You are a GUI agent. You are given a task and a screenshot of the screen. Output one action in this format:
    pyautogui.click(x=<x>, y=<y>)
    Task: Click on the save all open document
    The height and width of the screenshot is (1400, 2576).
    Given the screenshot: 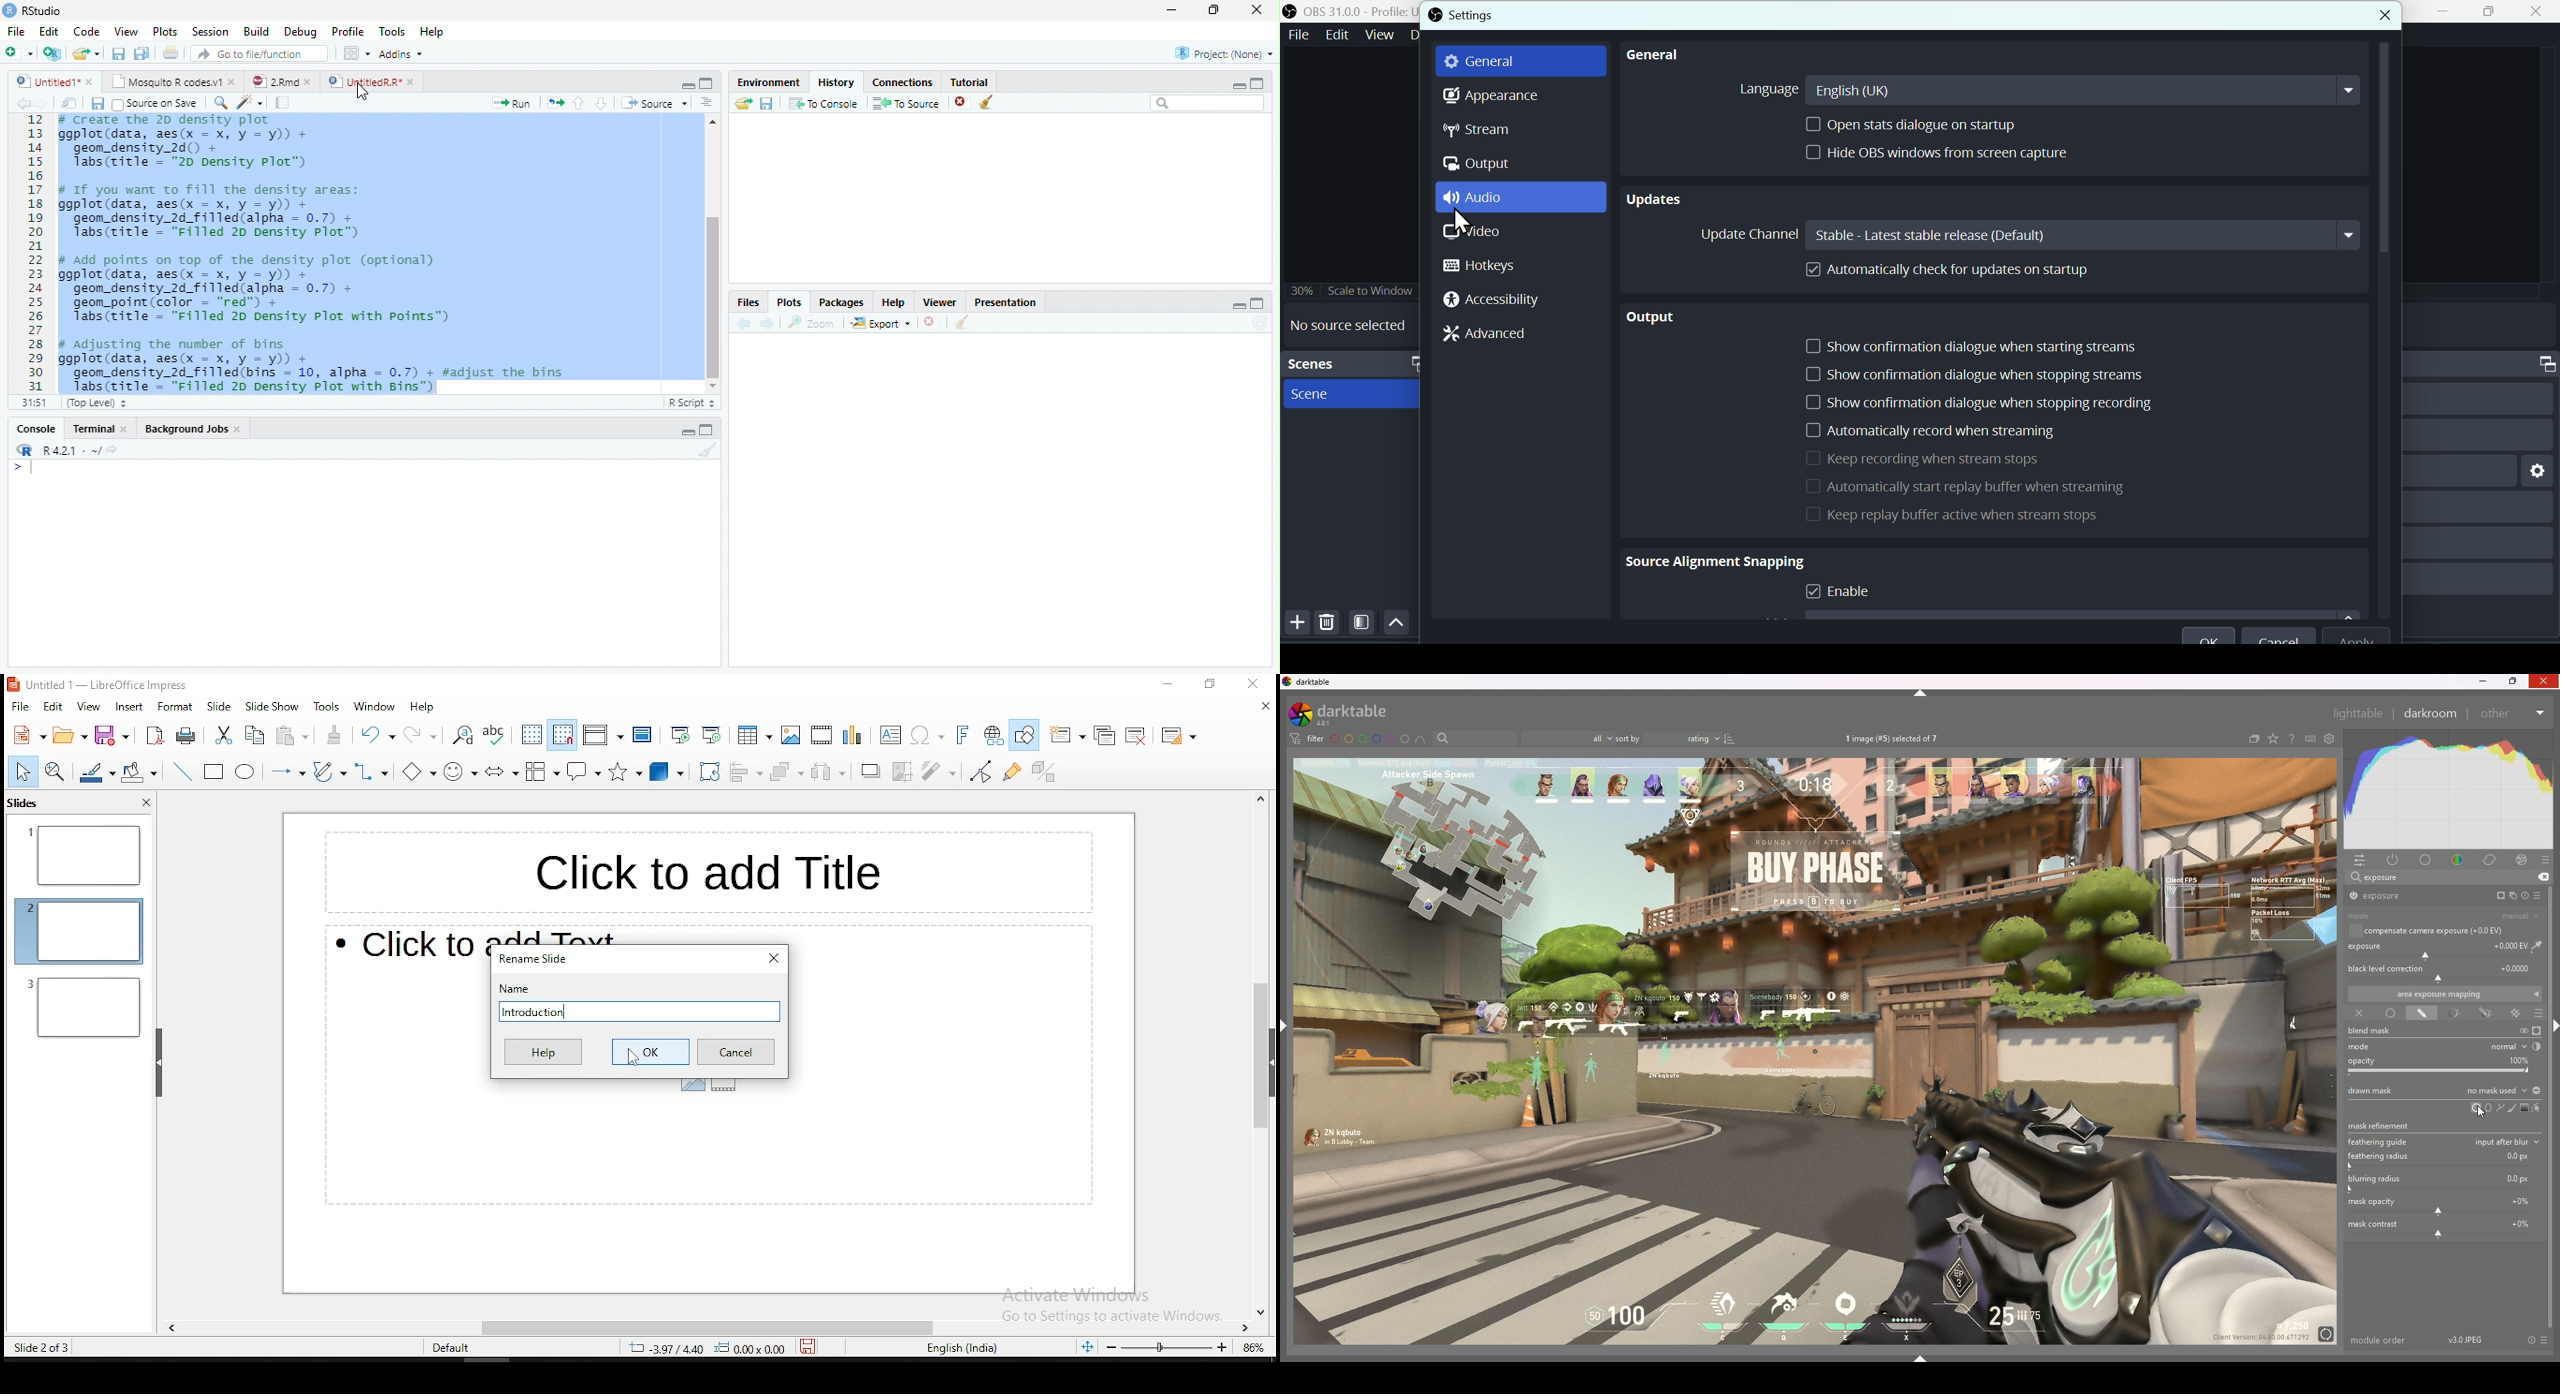 What is the action you would take?
    pyautogui.click(x=141, y=52)
    